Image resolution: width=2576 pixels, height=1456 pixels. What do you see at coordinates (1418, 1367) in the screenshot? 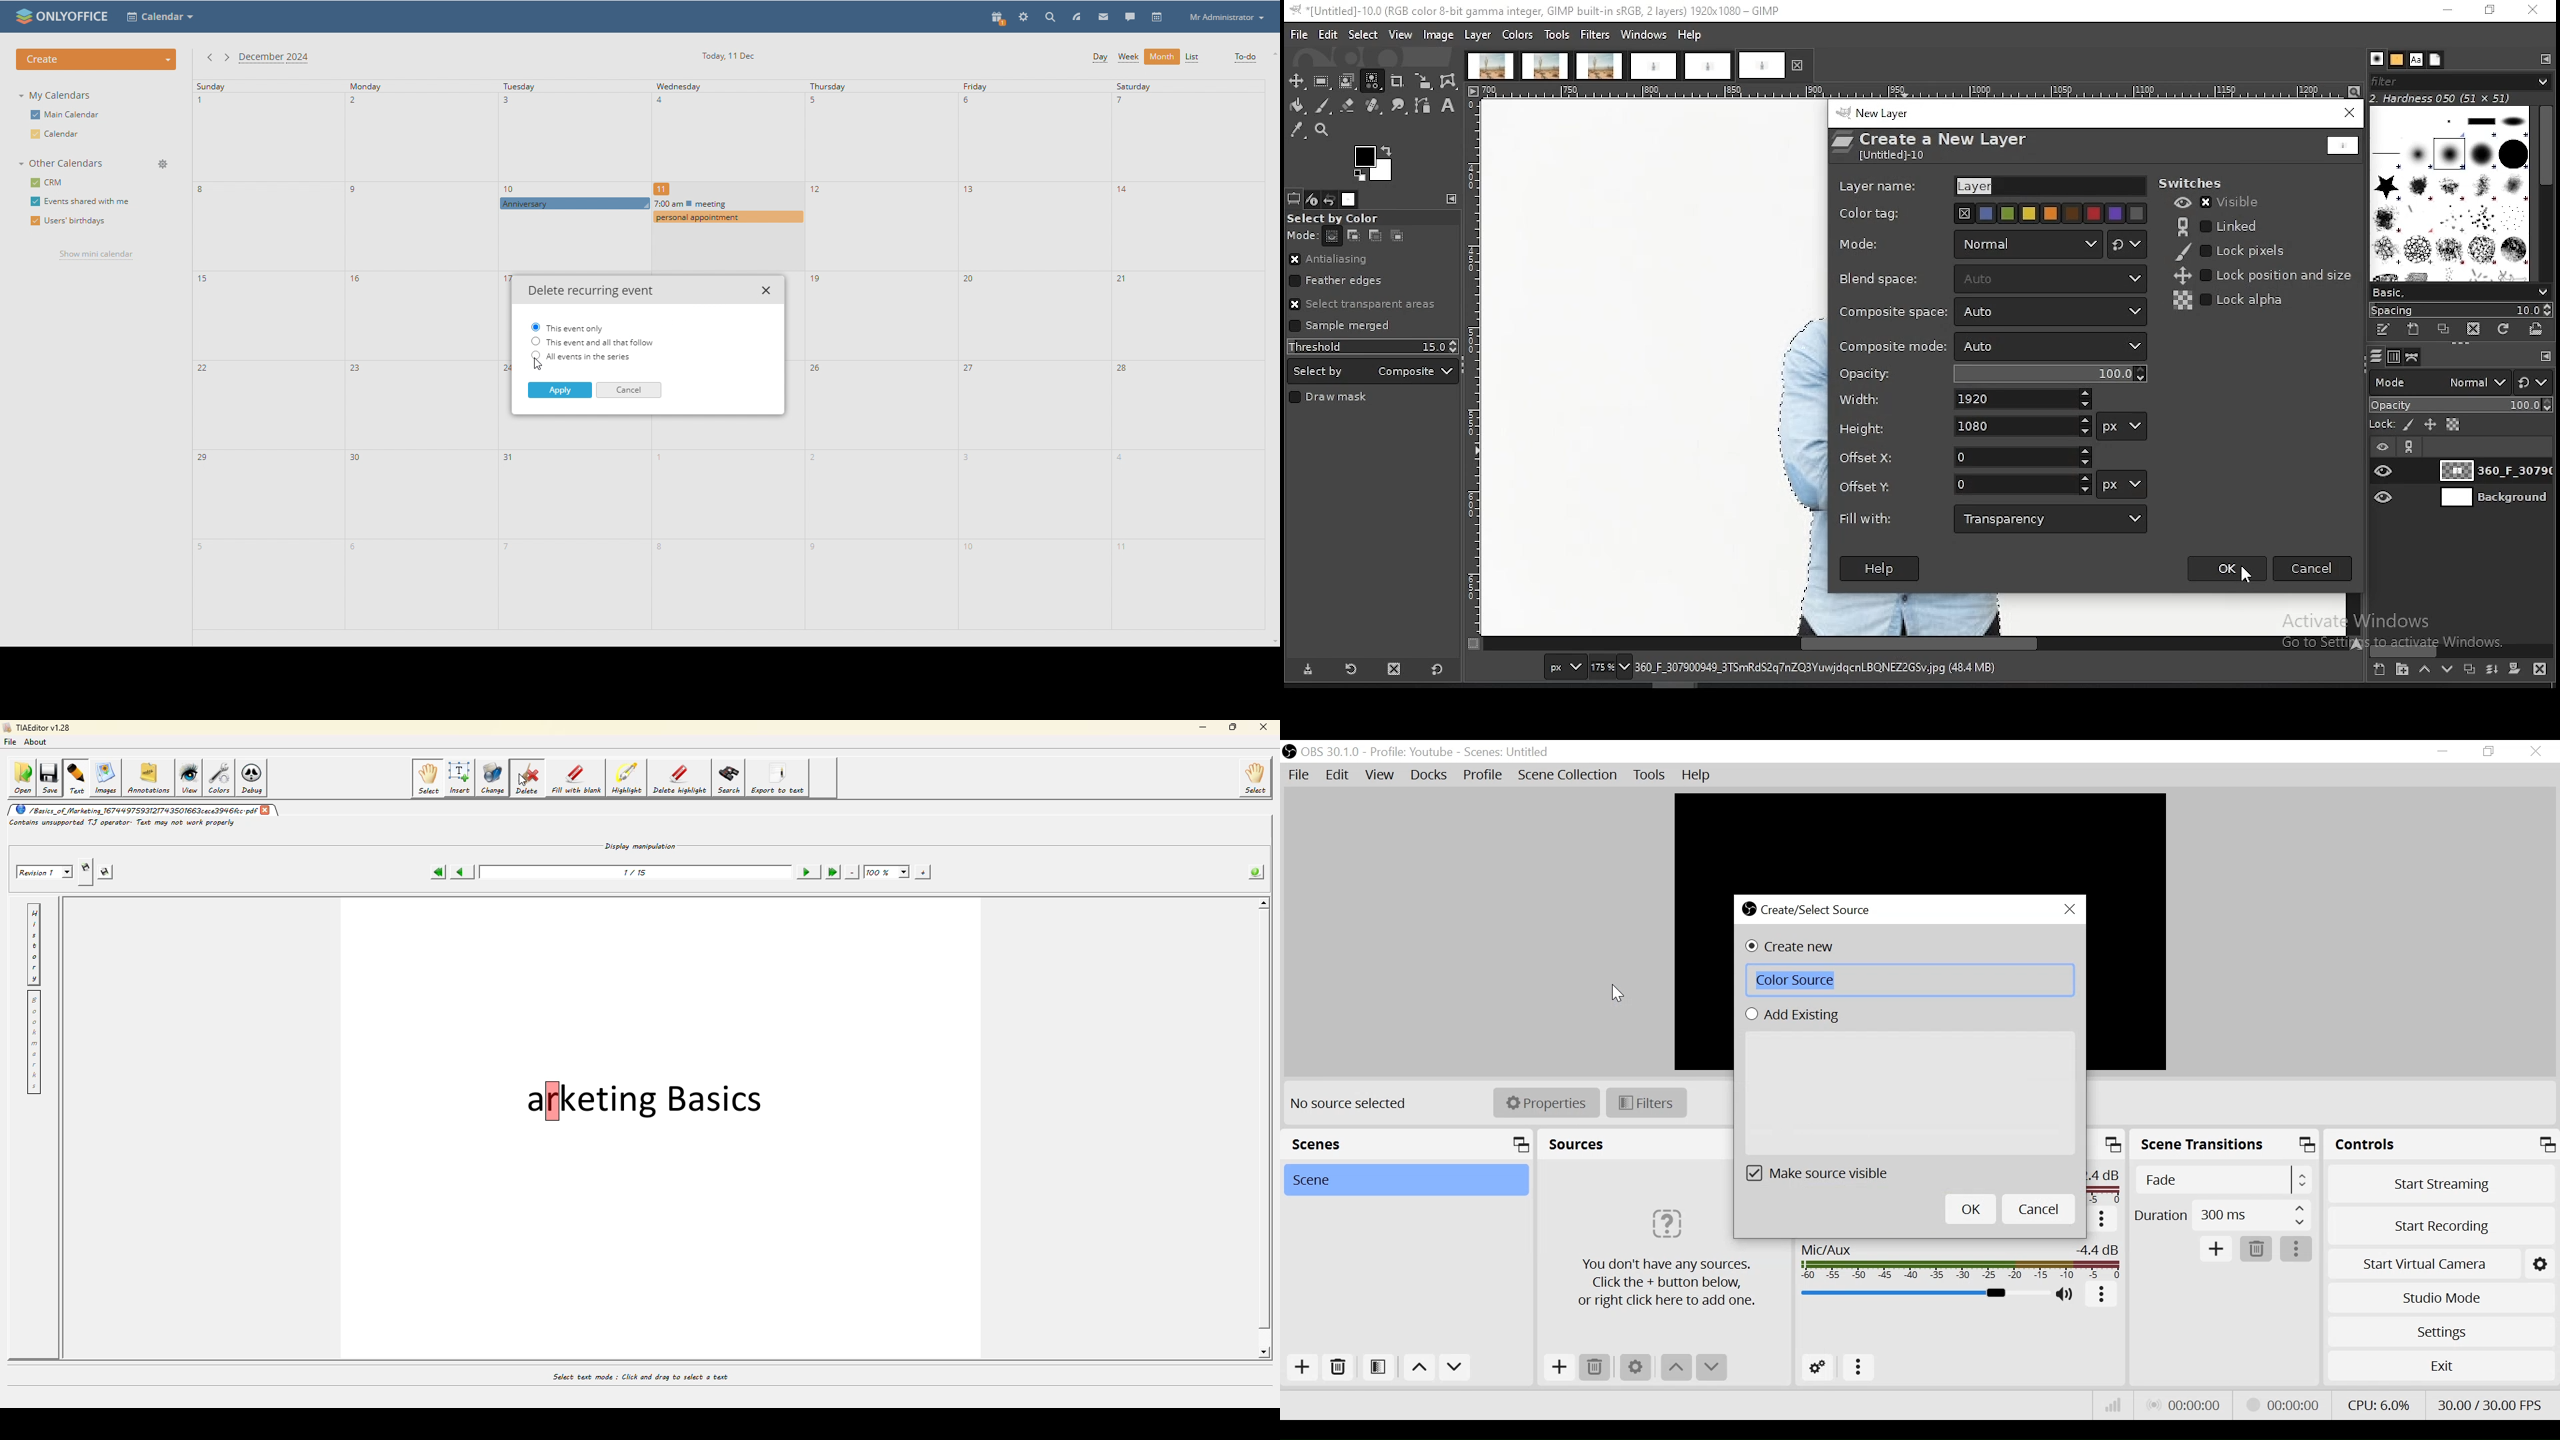
I see `move up` at bounding box center [1418, 1367].